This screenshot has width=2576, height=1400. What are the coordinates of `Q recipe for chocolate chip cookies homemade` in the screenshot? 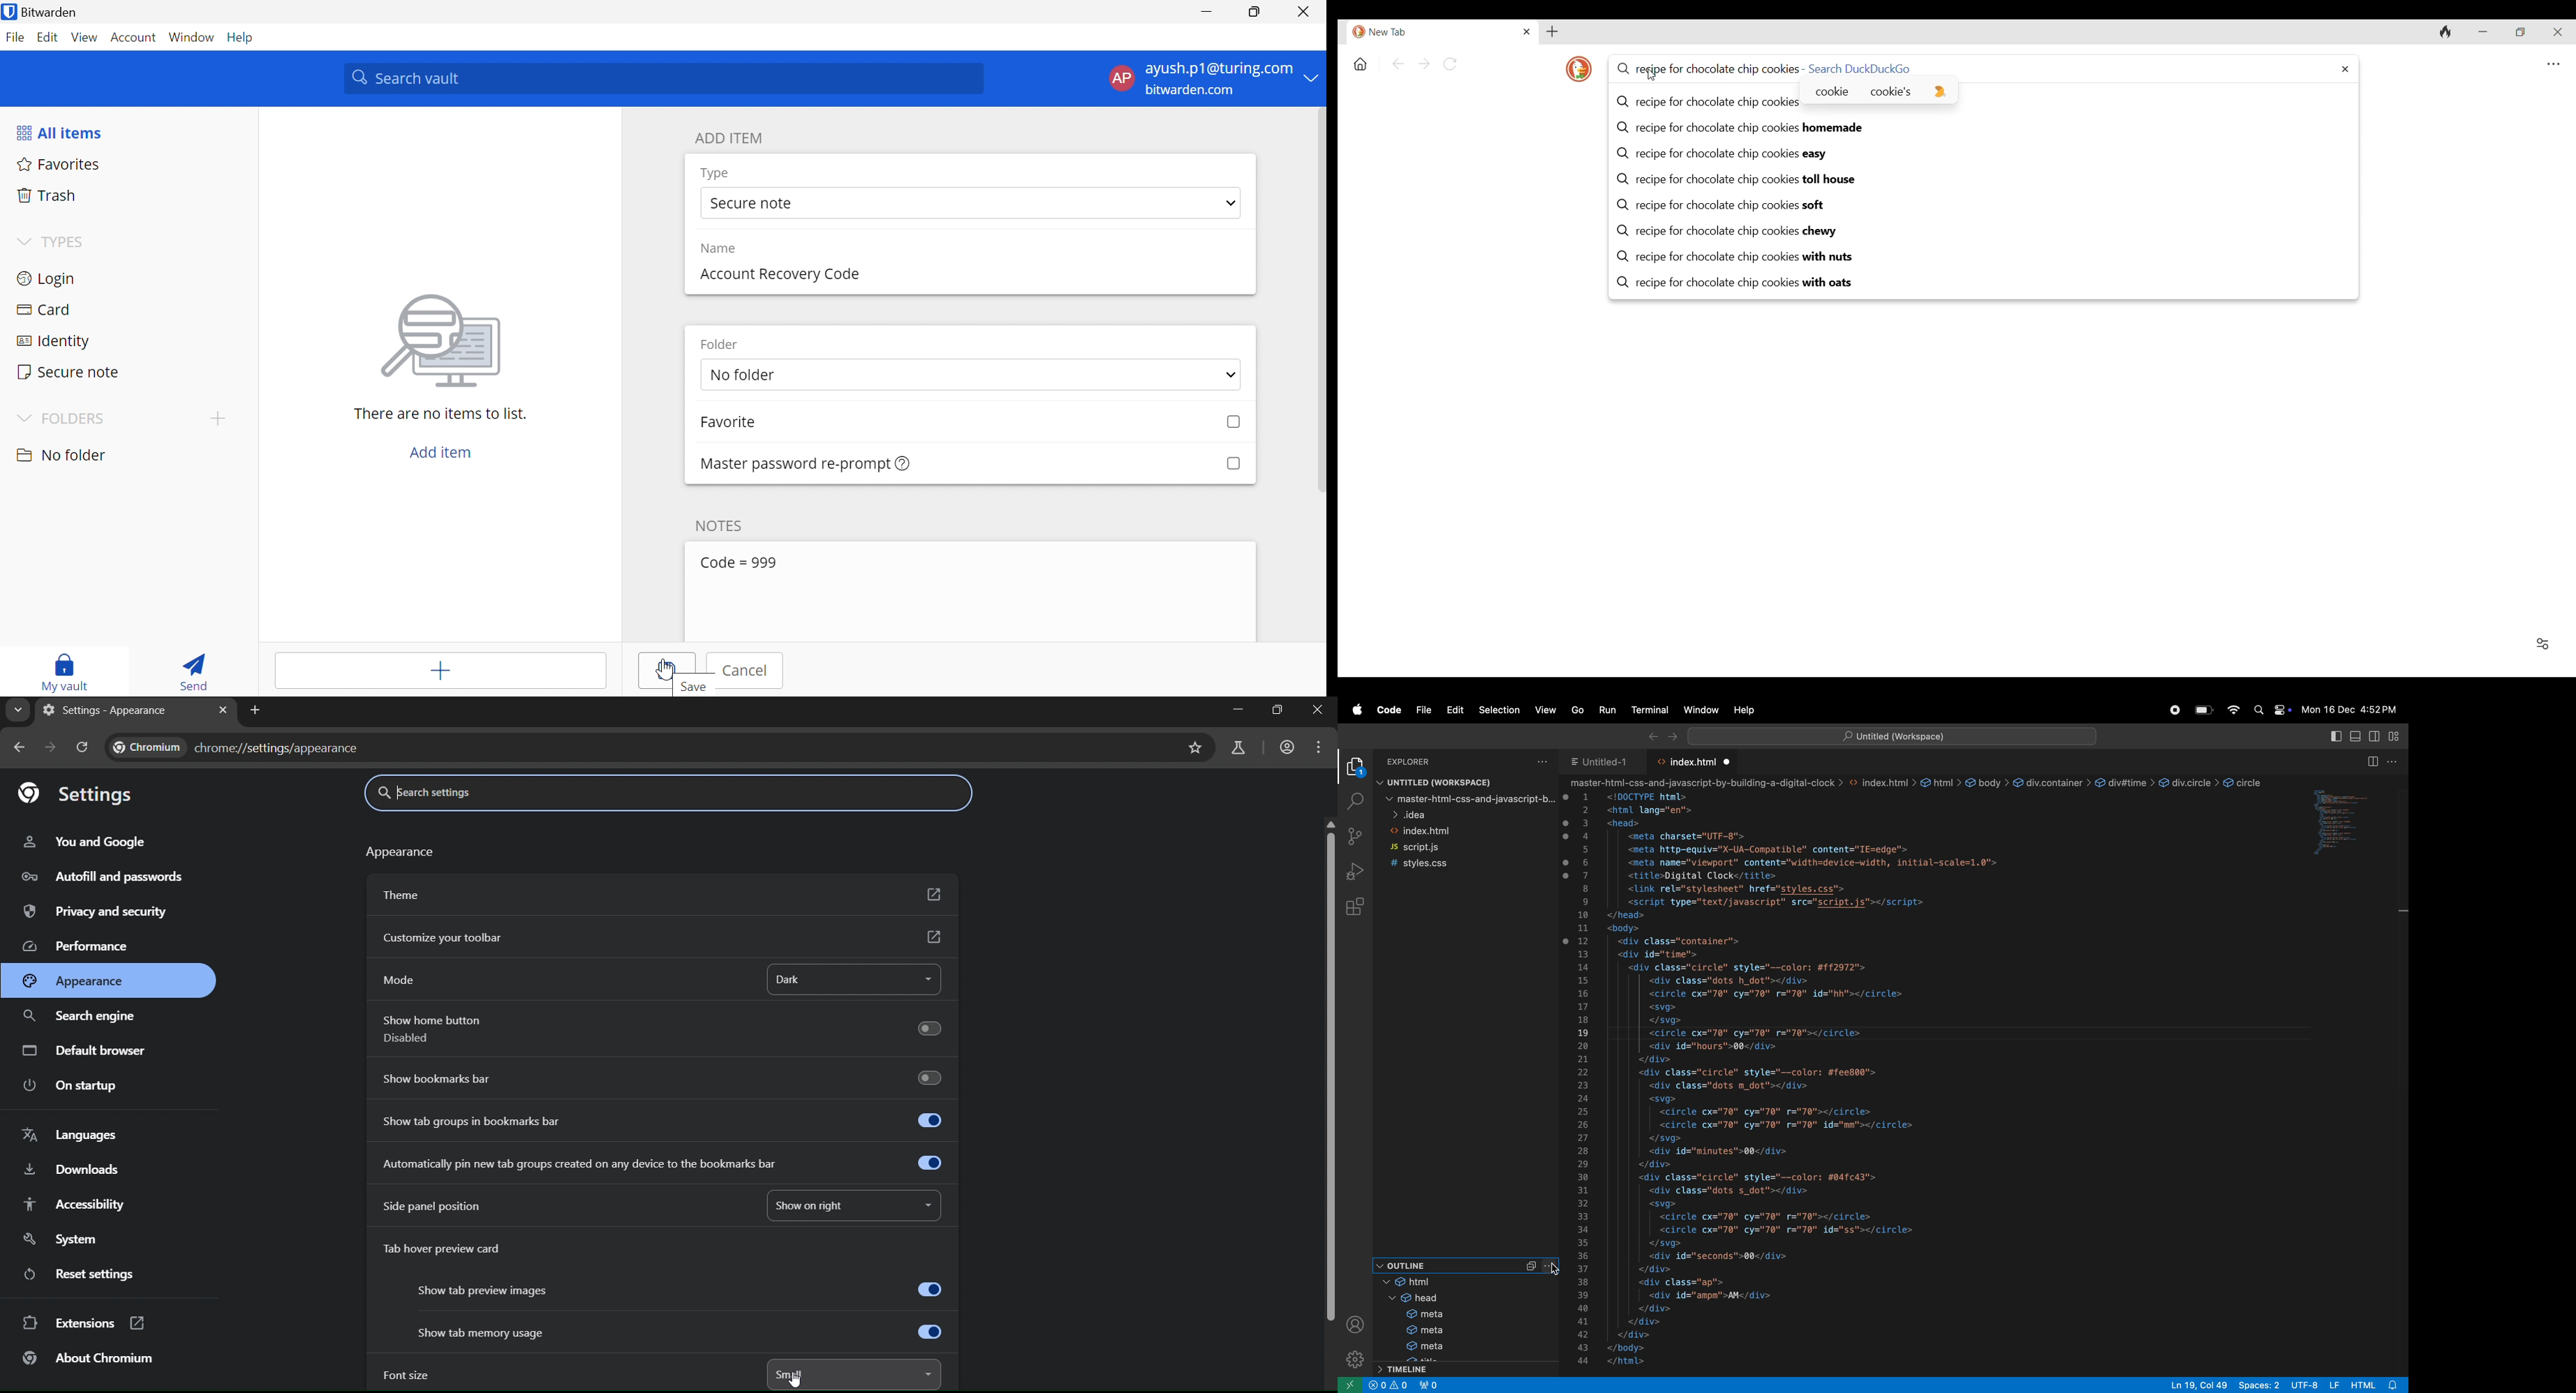 It's located at (1985, 128).